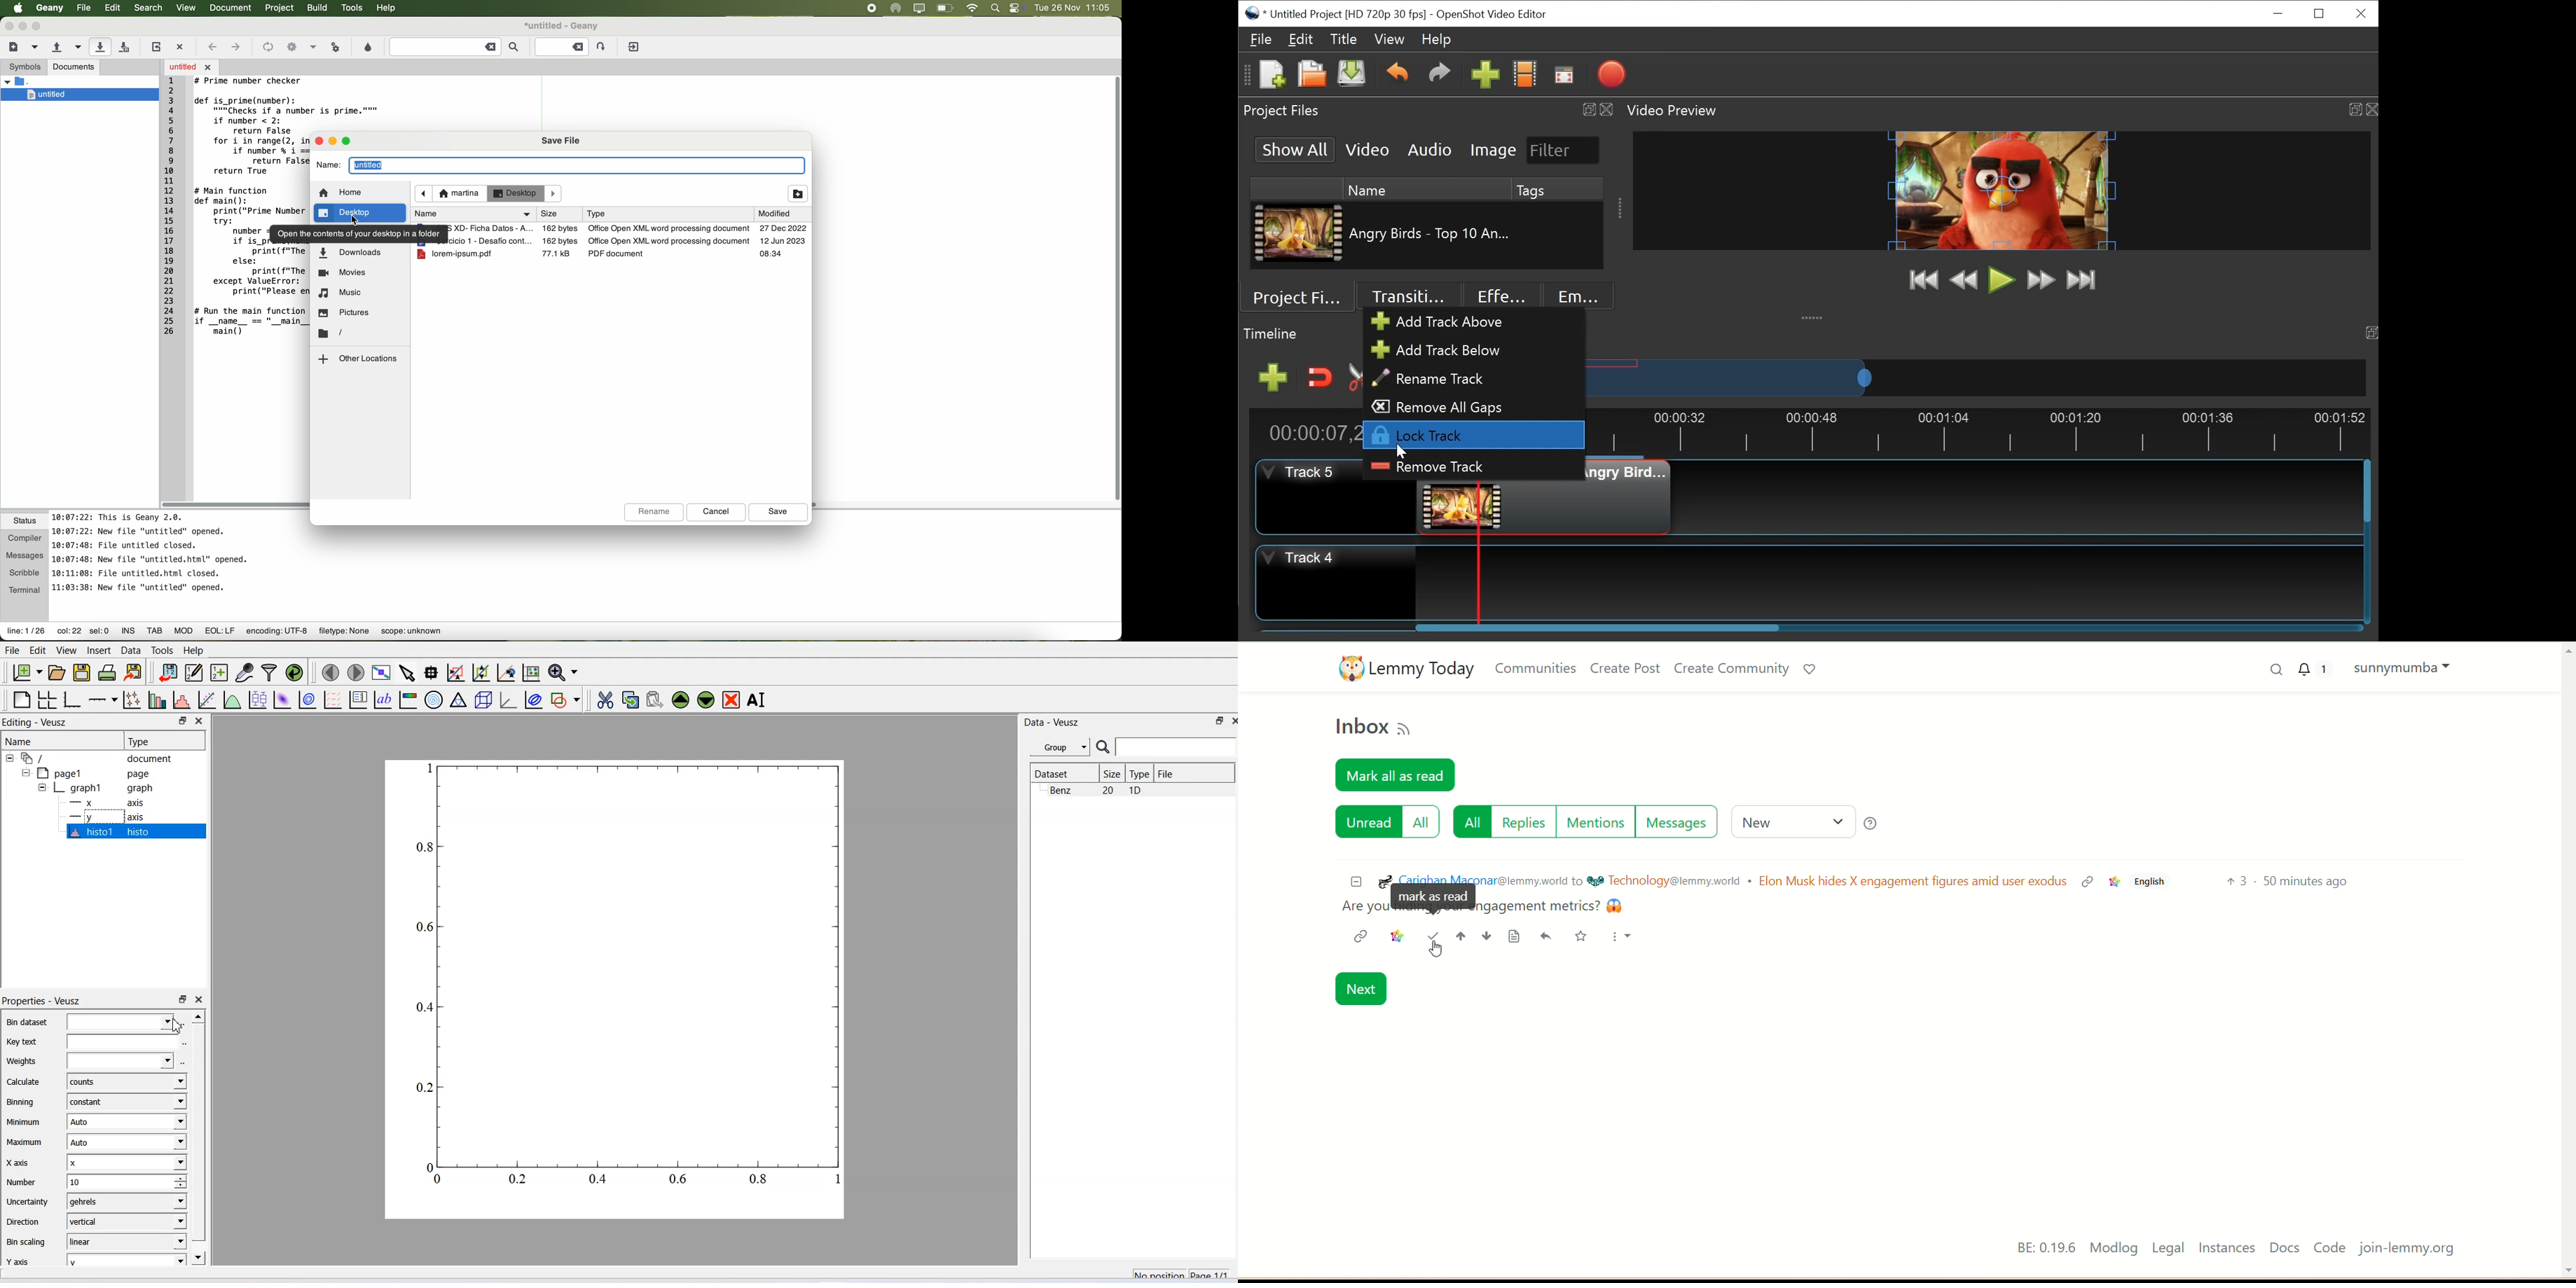 The height and width of the screenshot is (1288, 2576). I want to click on Clip Nmae, so click(1433, 233).